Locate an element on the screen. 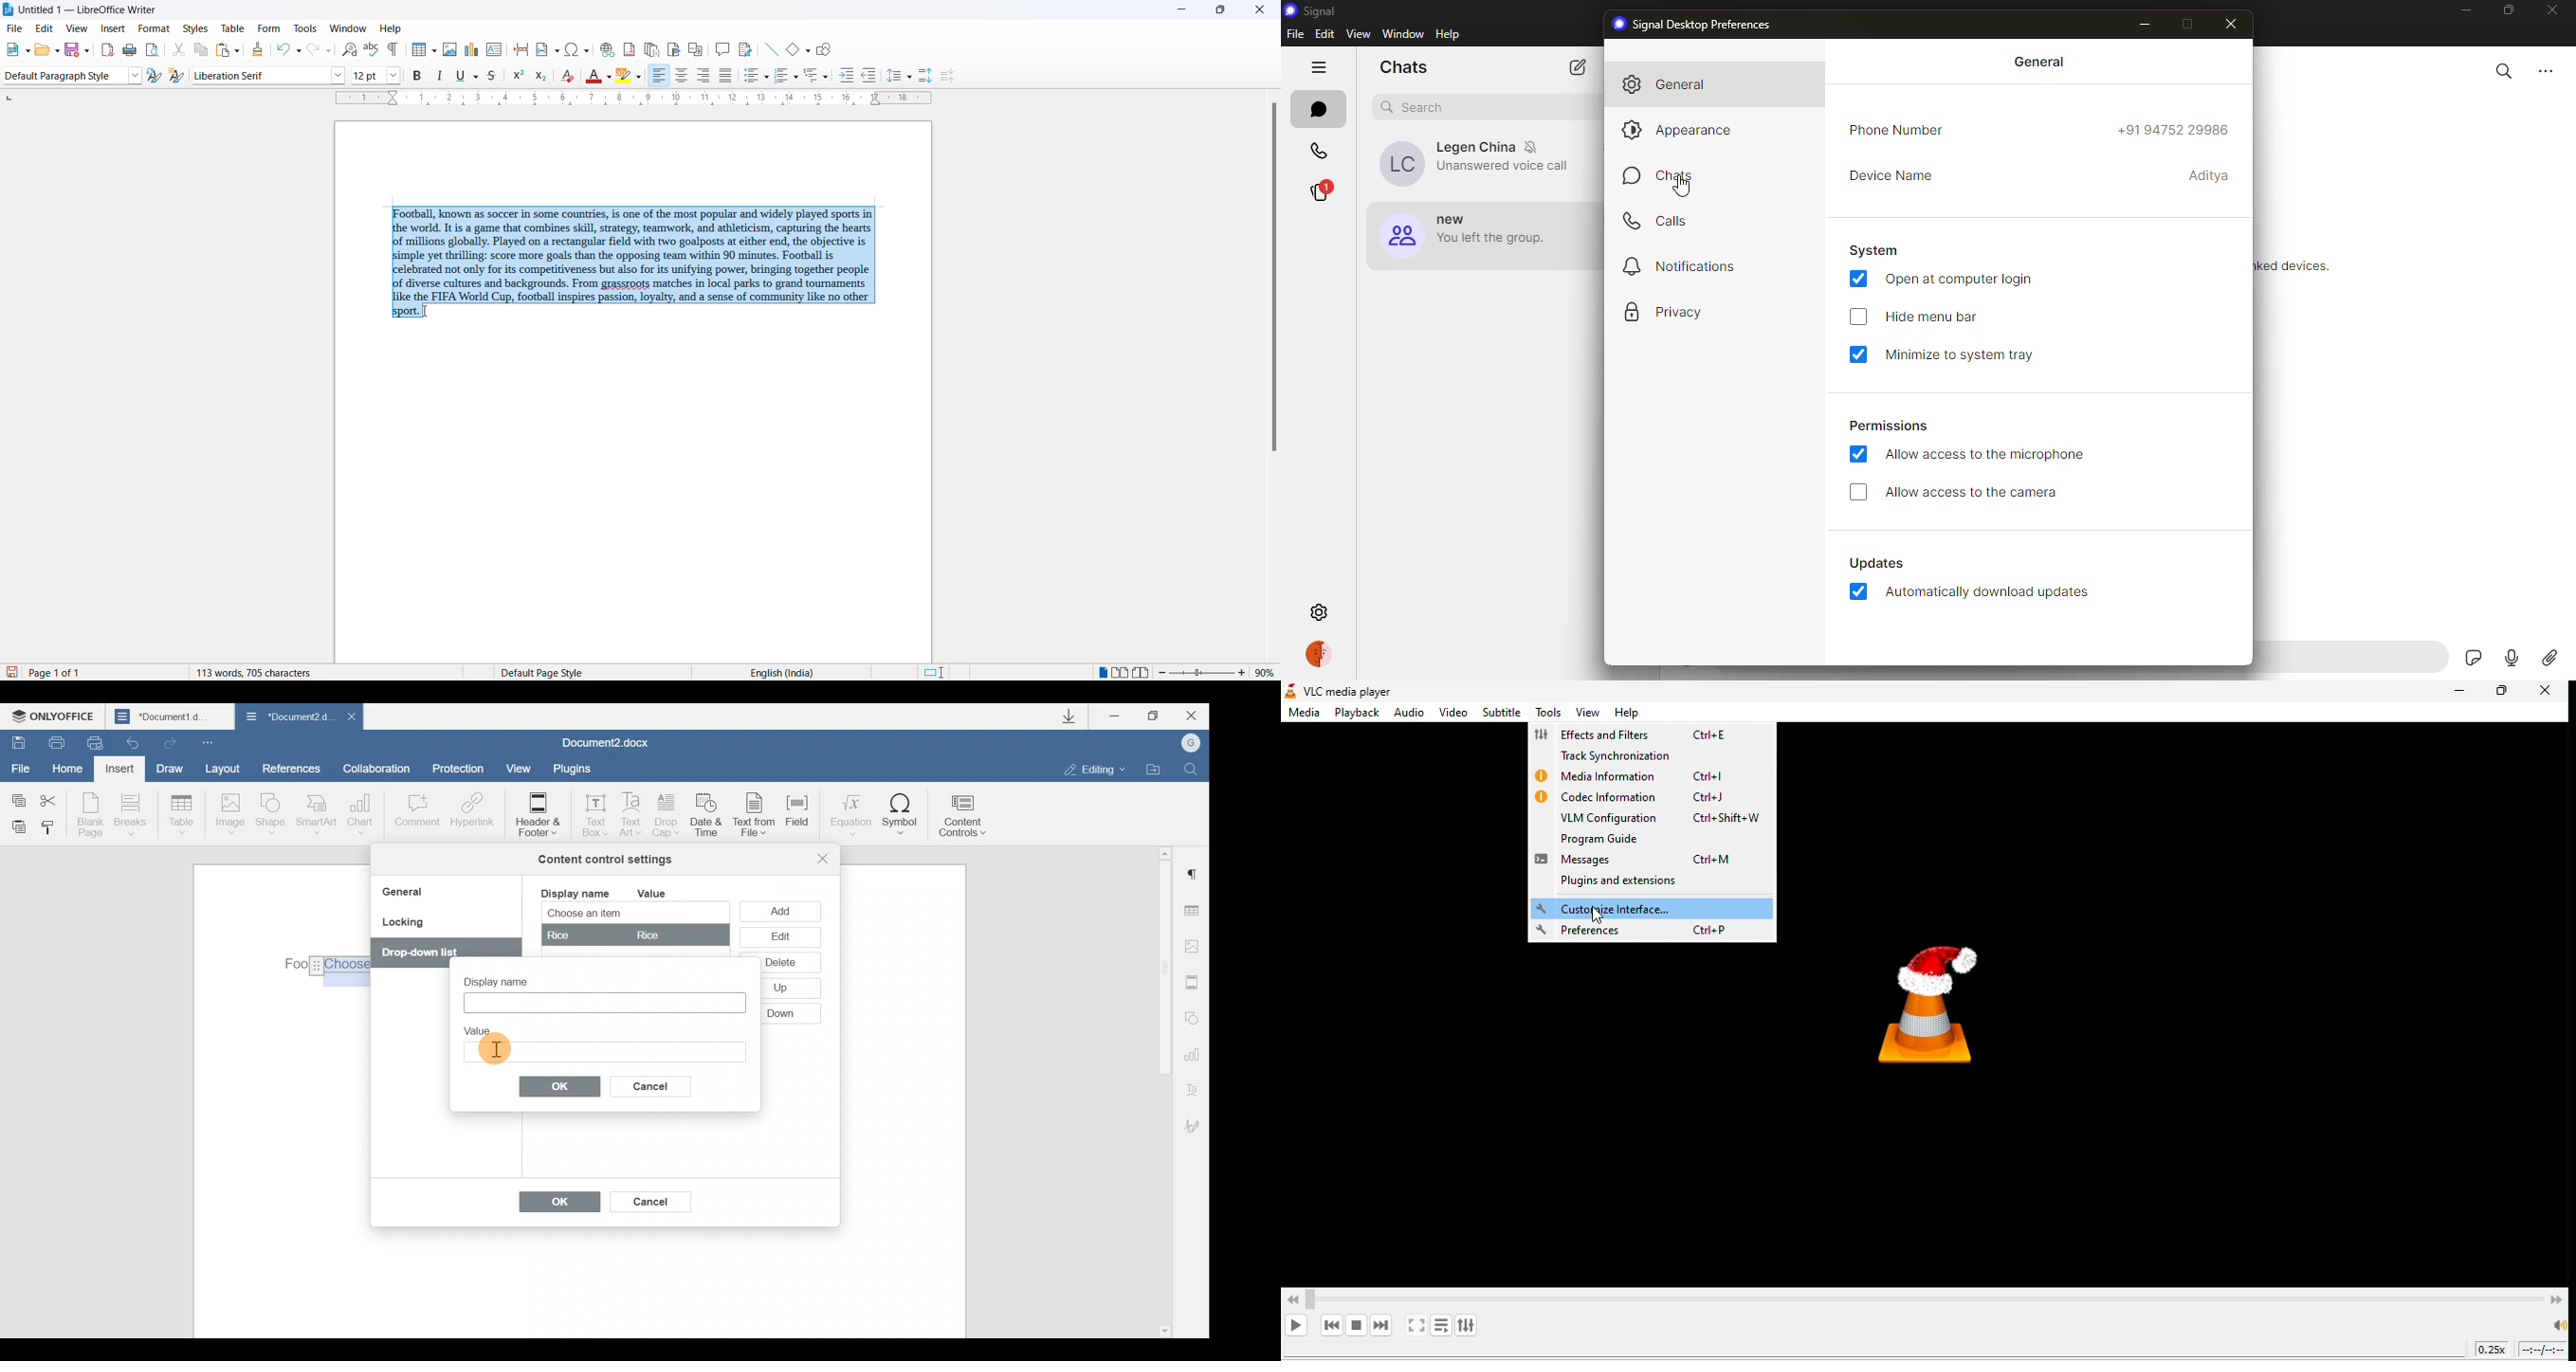  effects and filters is located at coordinates (1639, 736).